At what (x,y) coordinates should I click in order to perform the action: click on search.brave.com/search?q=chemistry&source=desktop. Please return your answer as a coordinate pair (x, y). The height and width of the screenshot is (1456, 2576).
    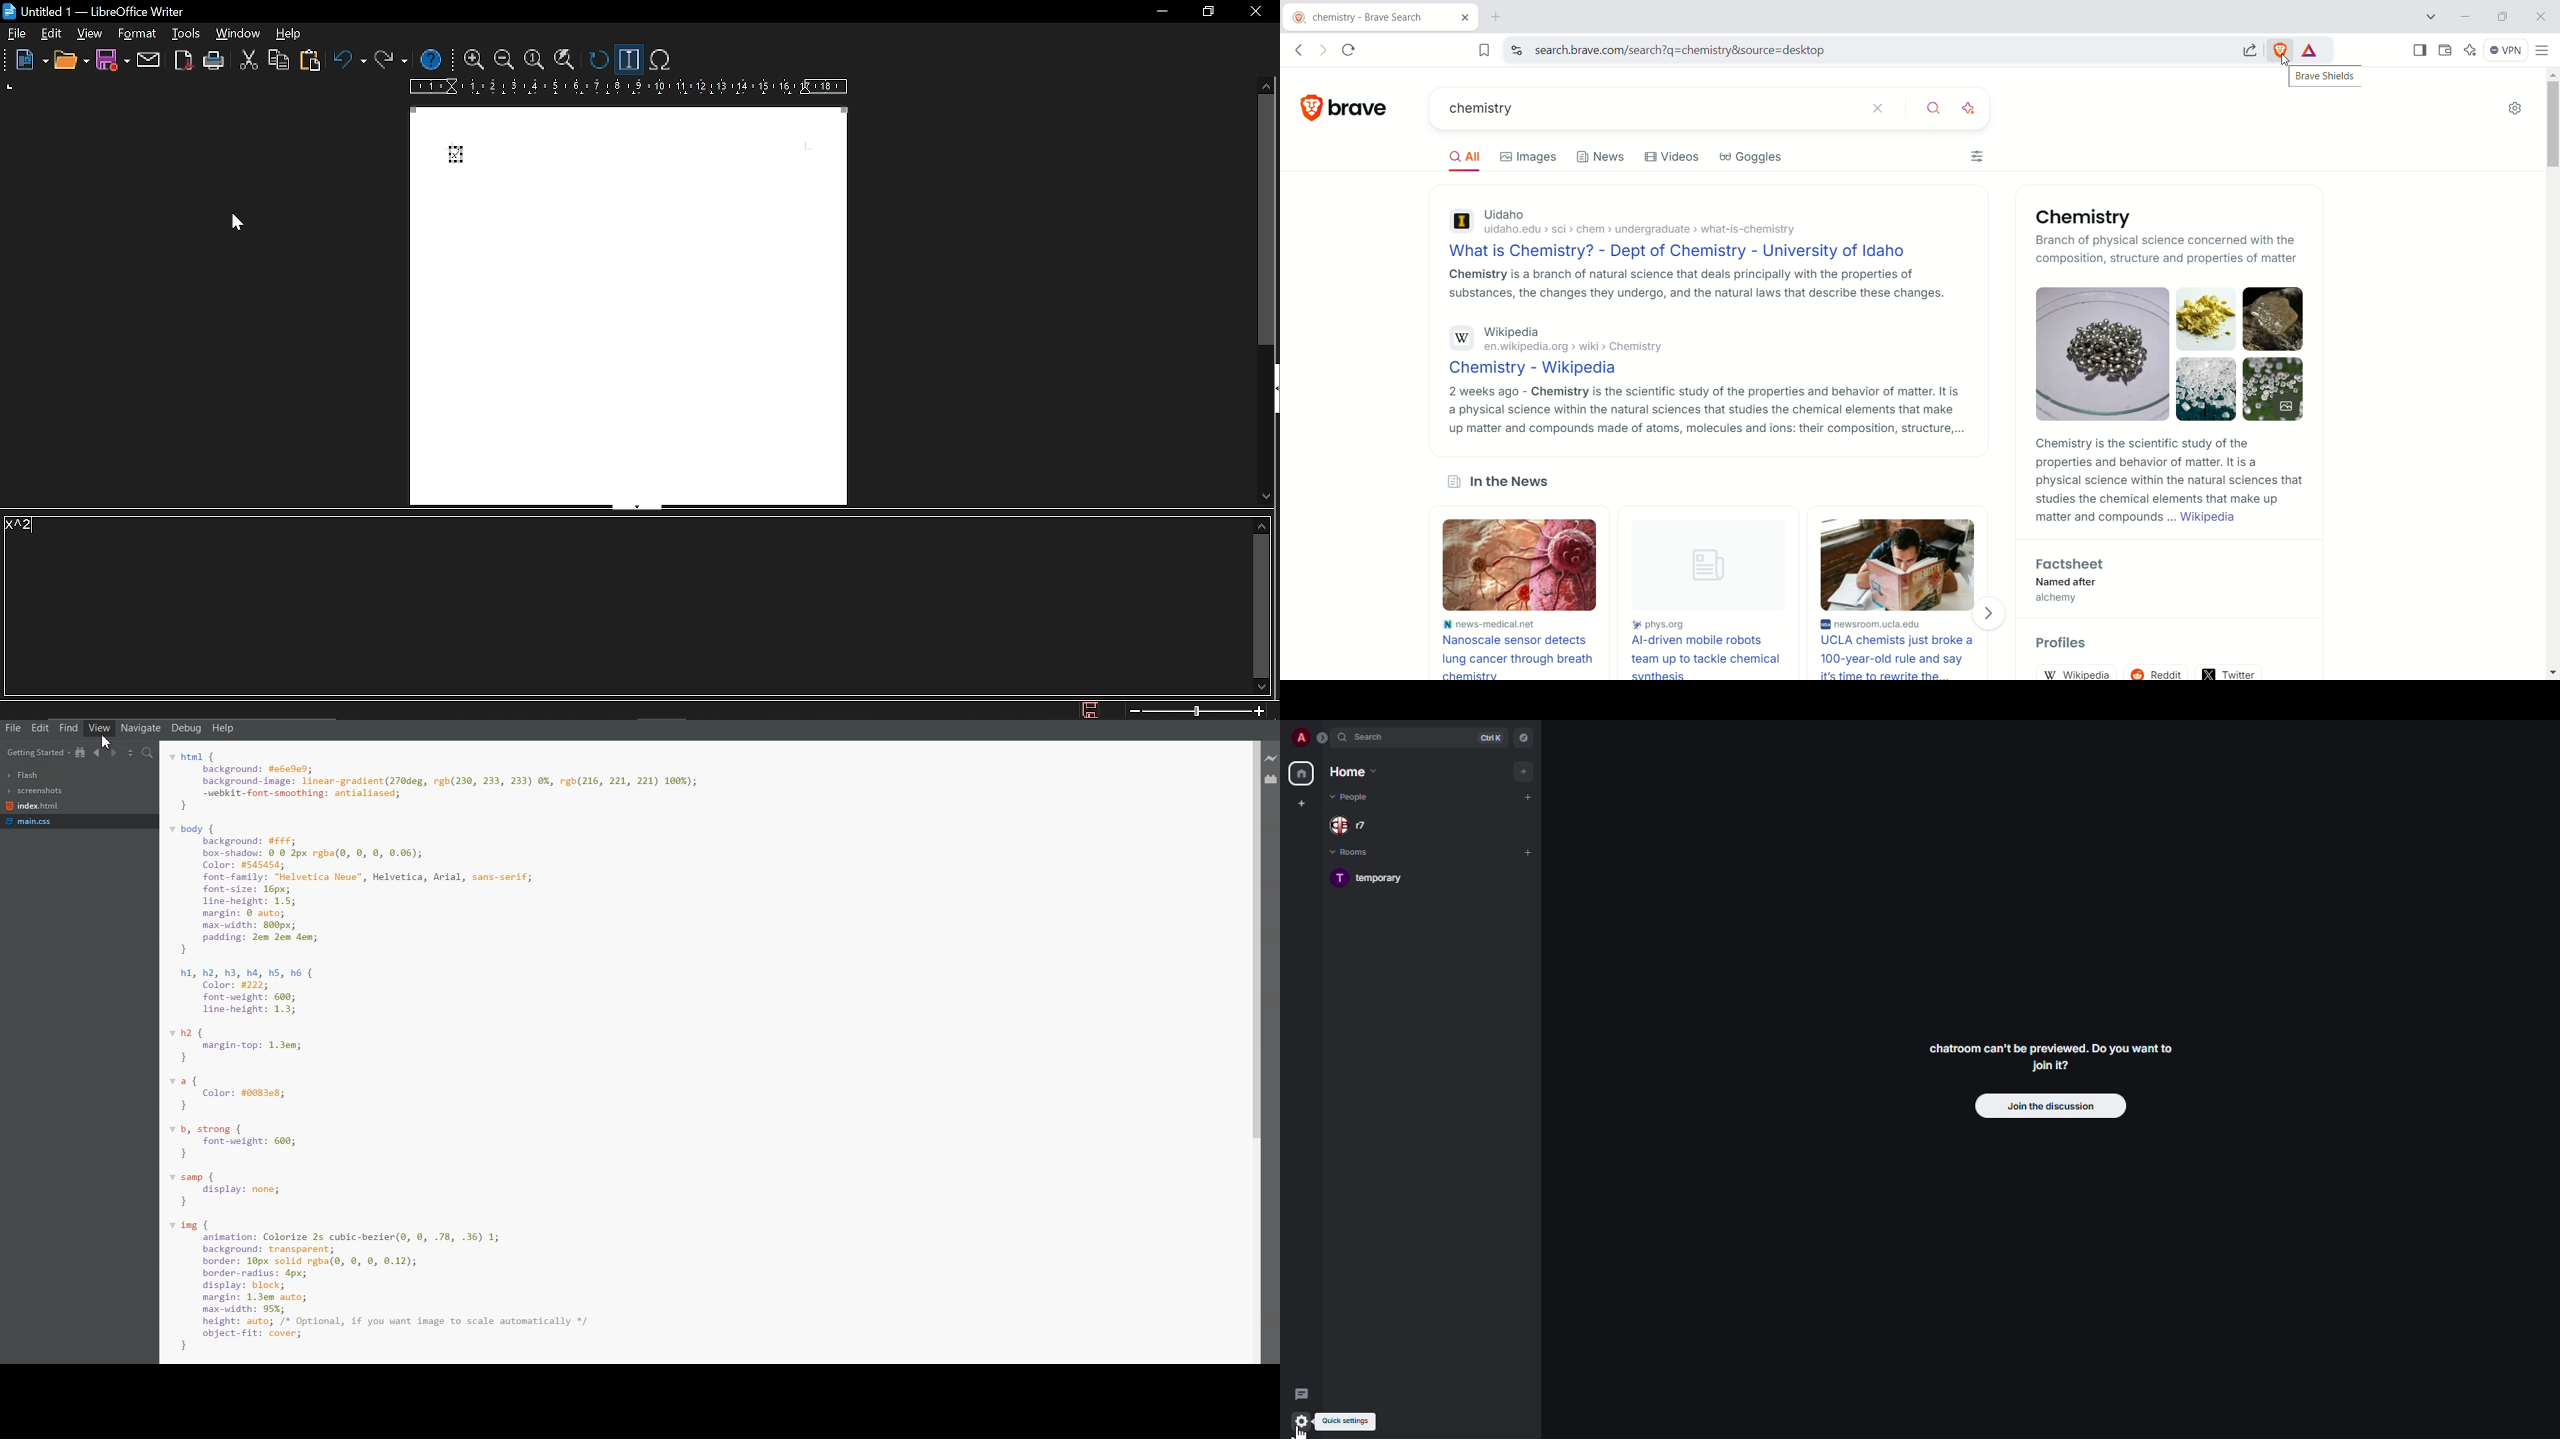
    Looking at the image, I should click on (1873, 51).